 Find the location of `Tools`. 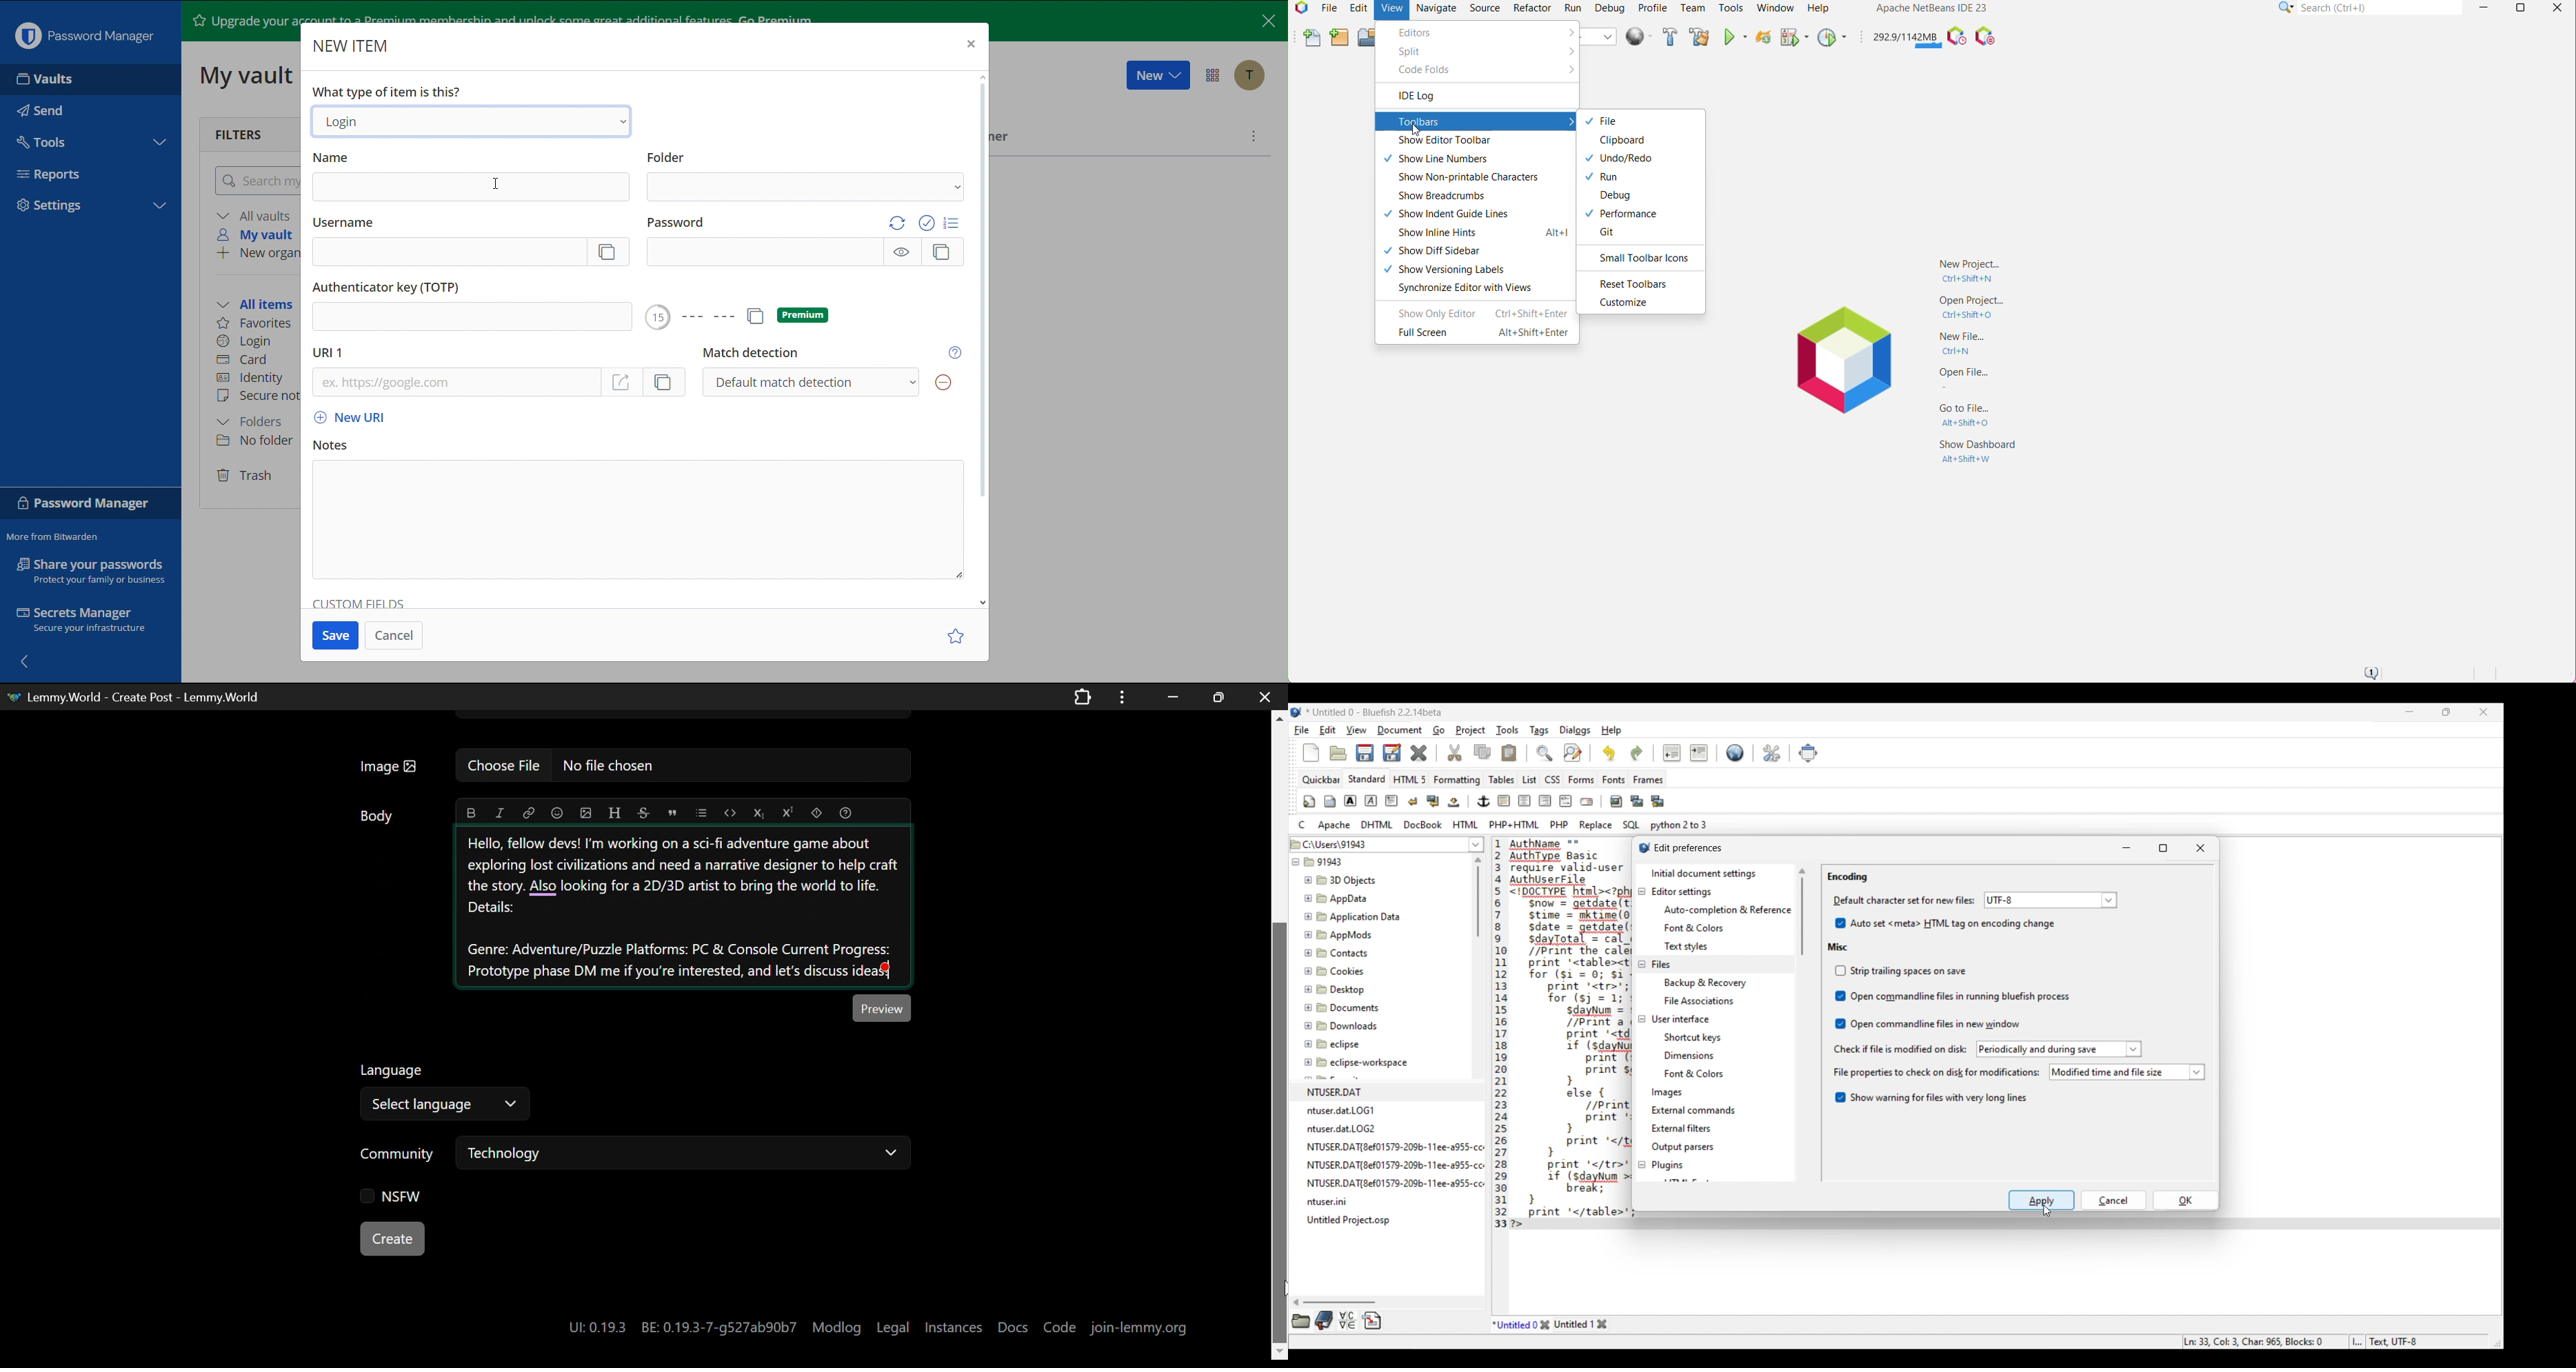

Tools is located at coordinates (87, 140).